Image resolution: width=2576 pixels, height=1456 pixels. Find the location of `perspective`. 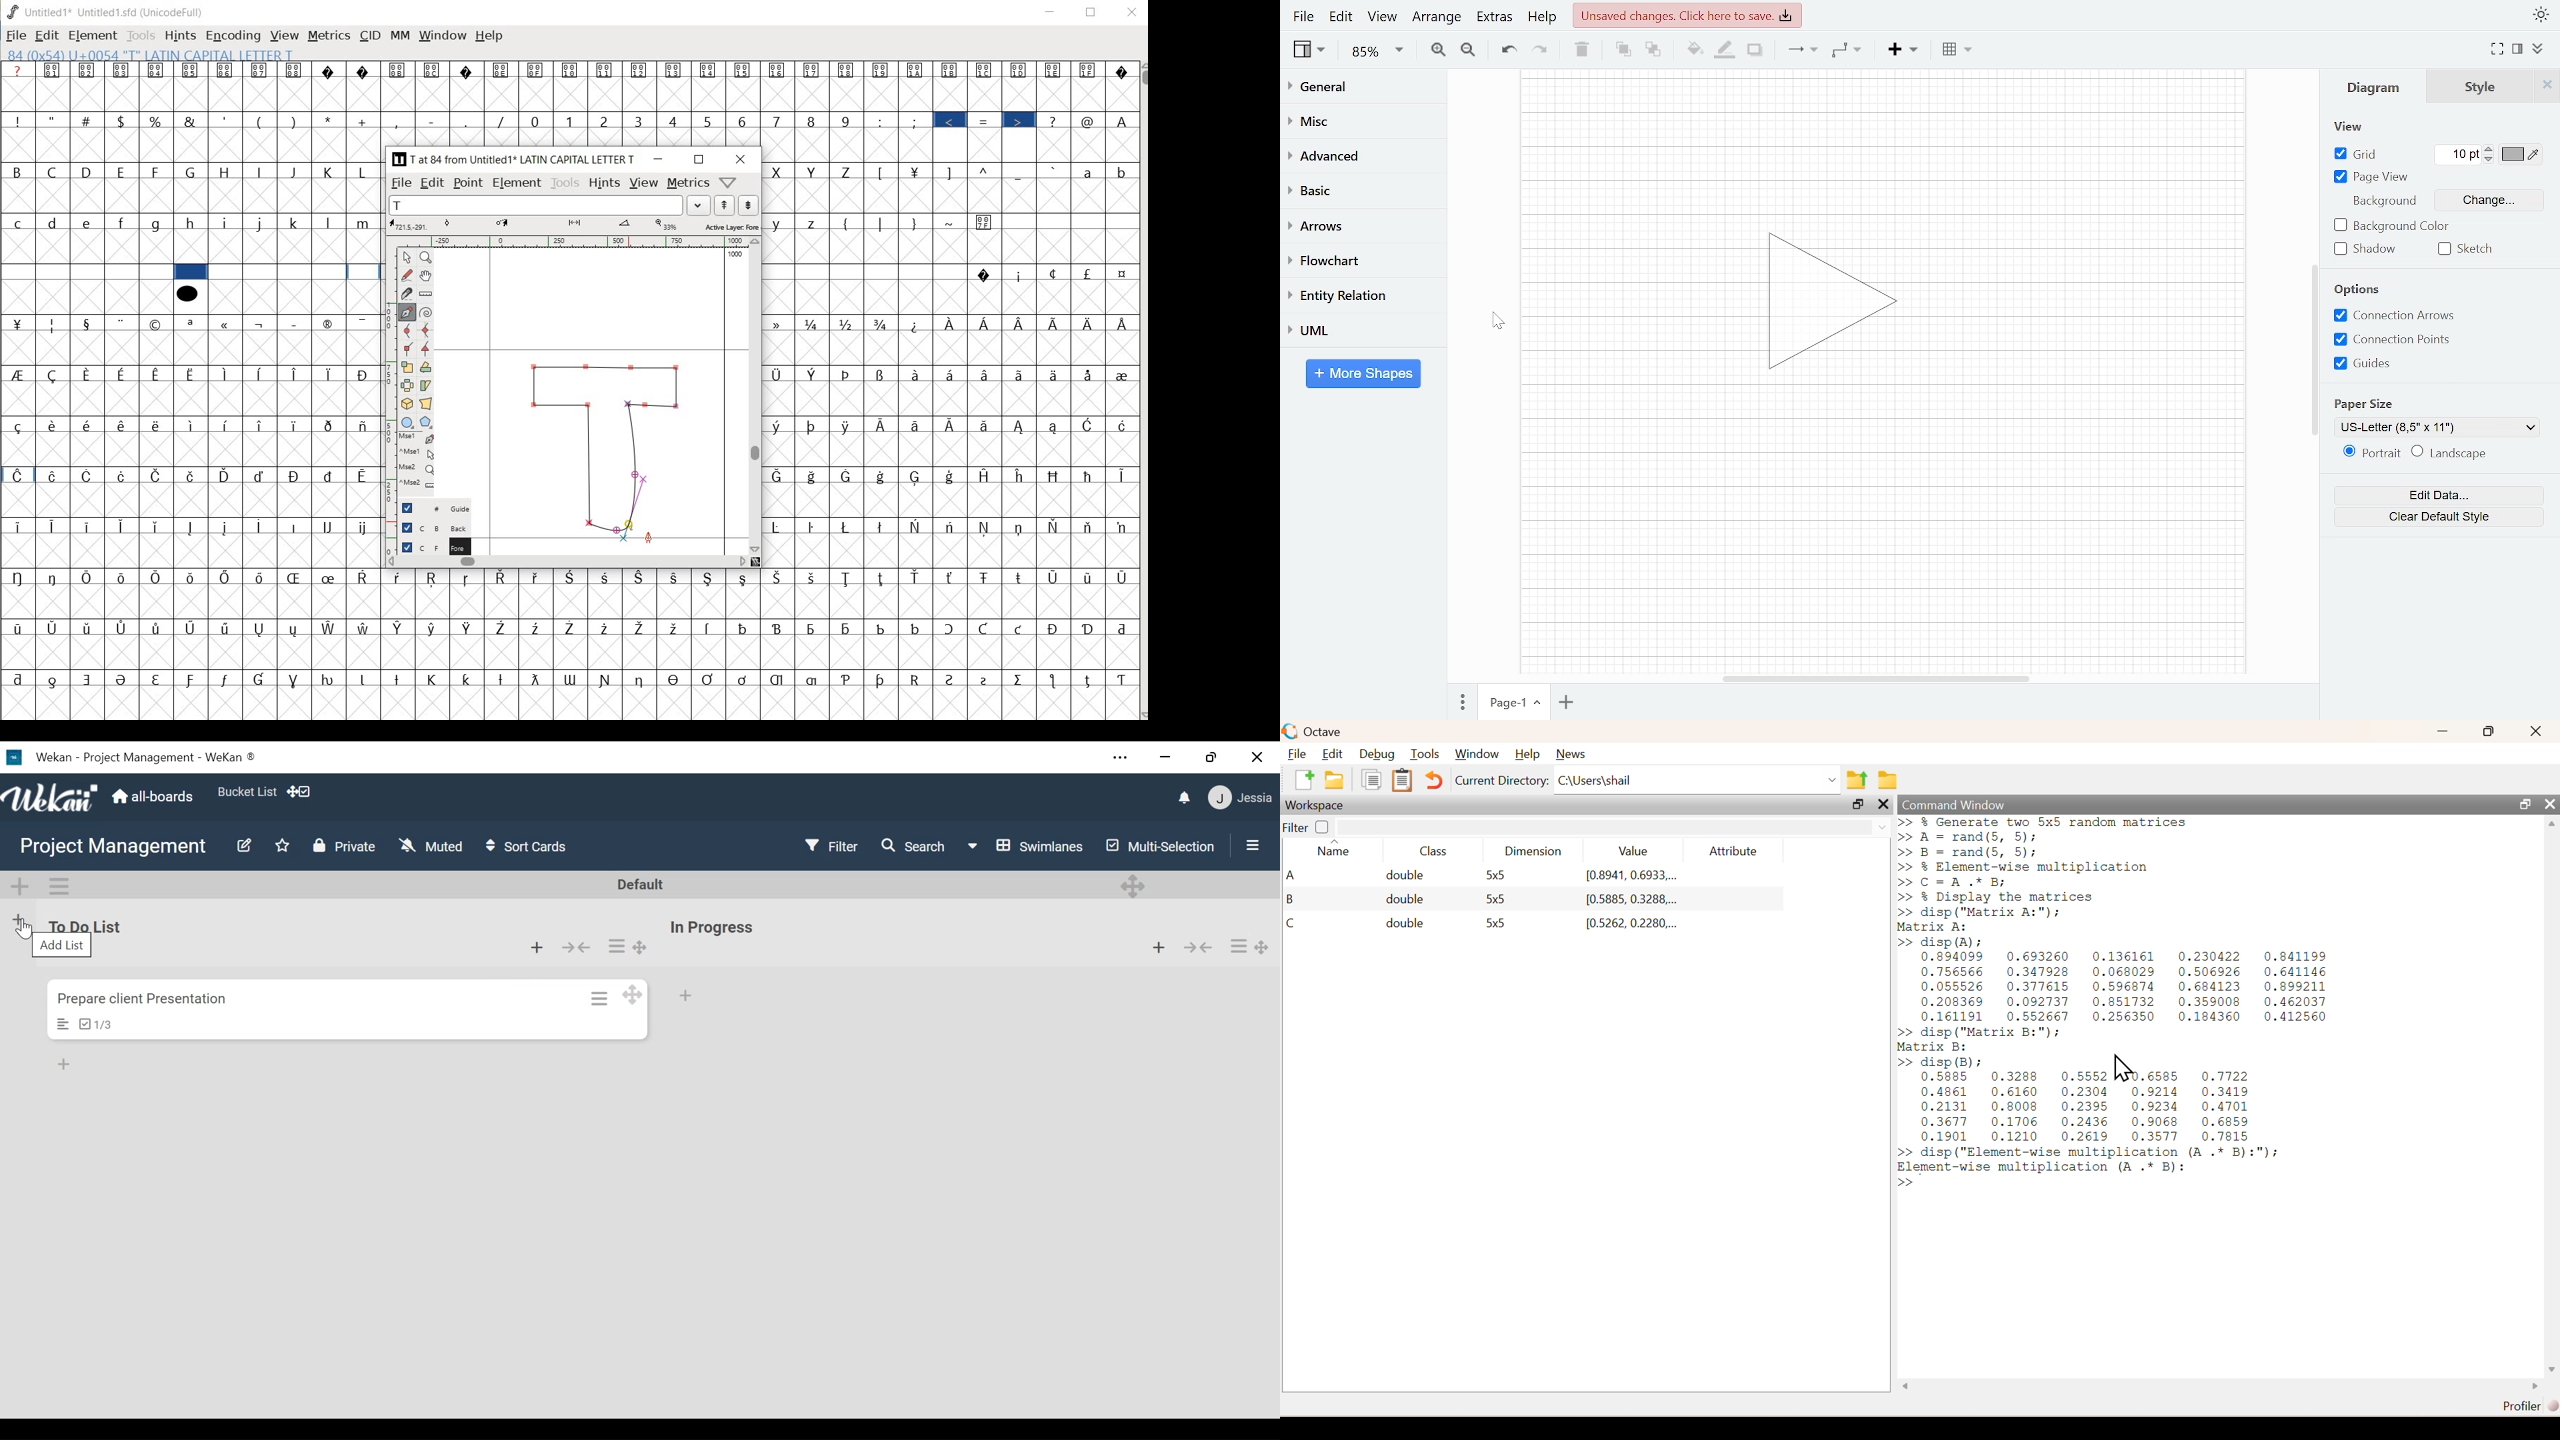

perspective is located at coordinates (426, 404).